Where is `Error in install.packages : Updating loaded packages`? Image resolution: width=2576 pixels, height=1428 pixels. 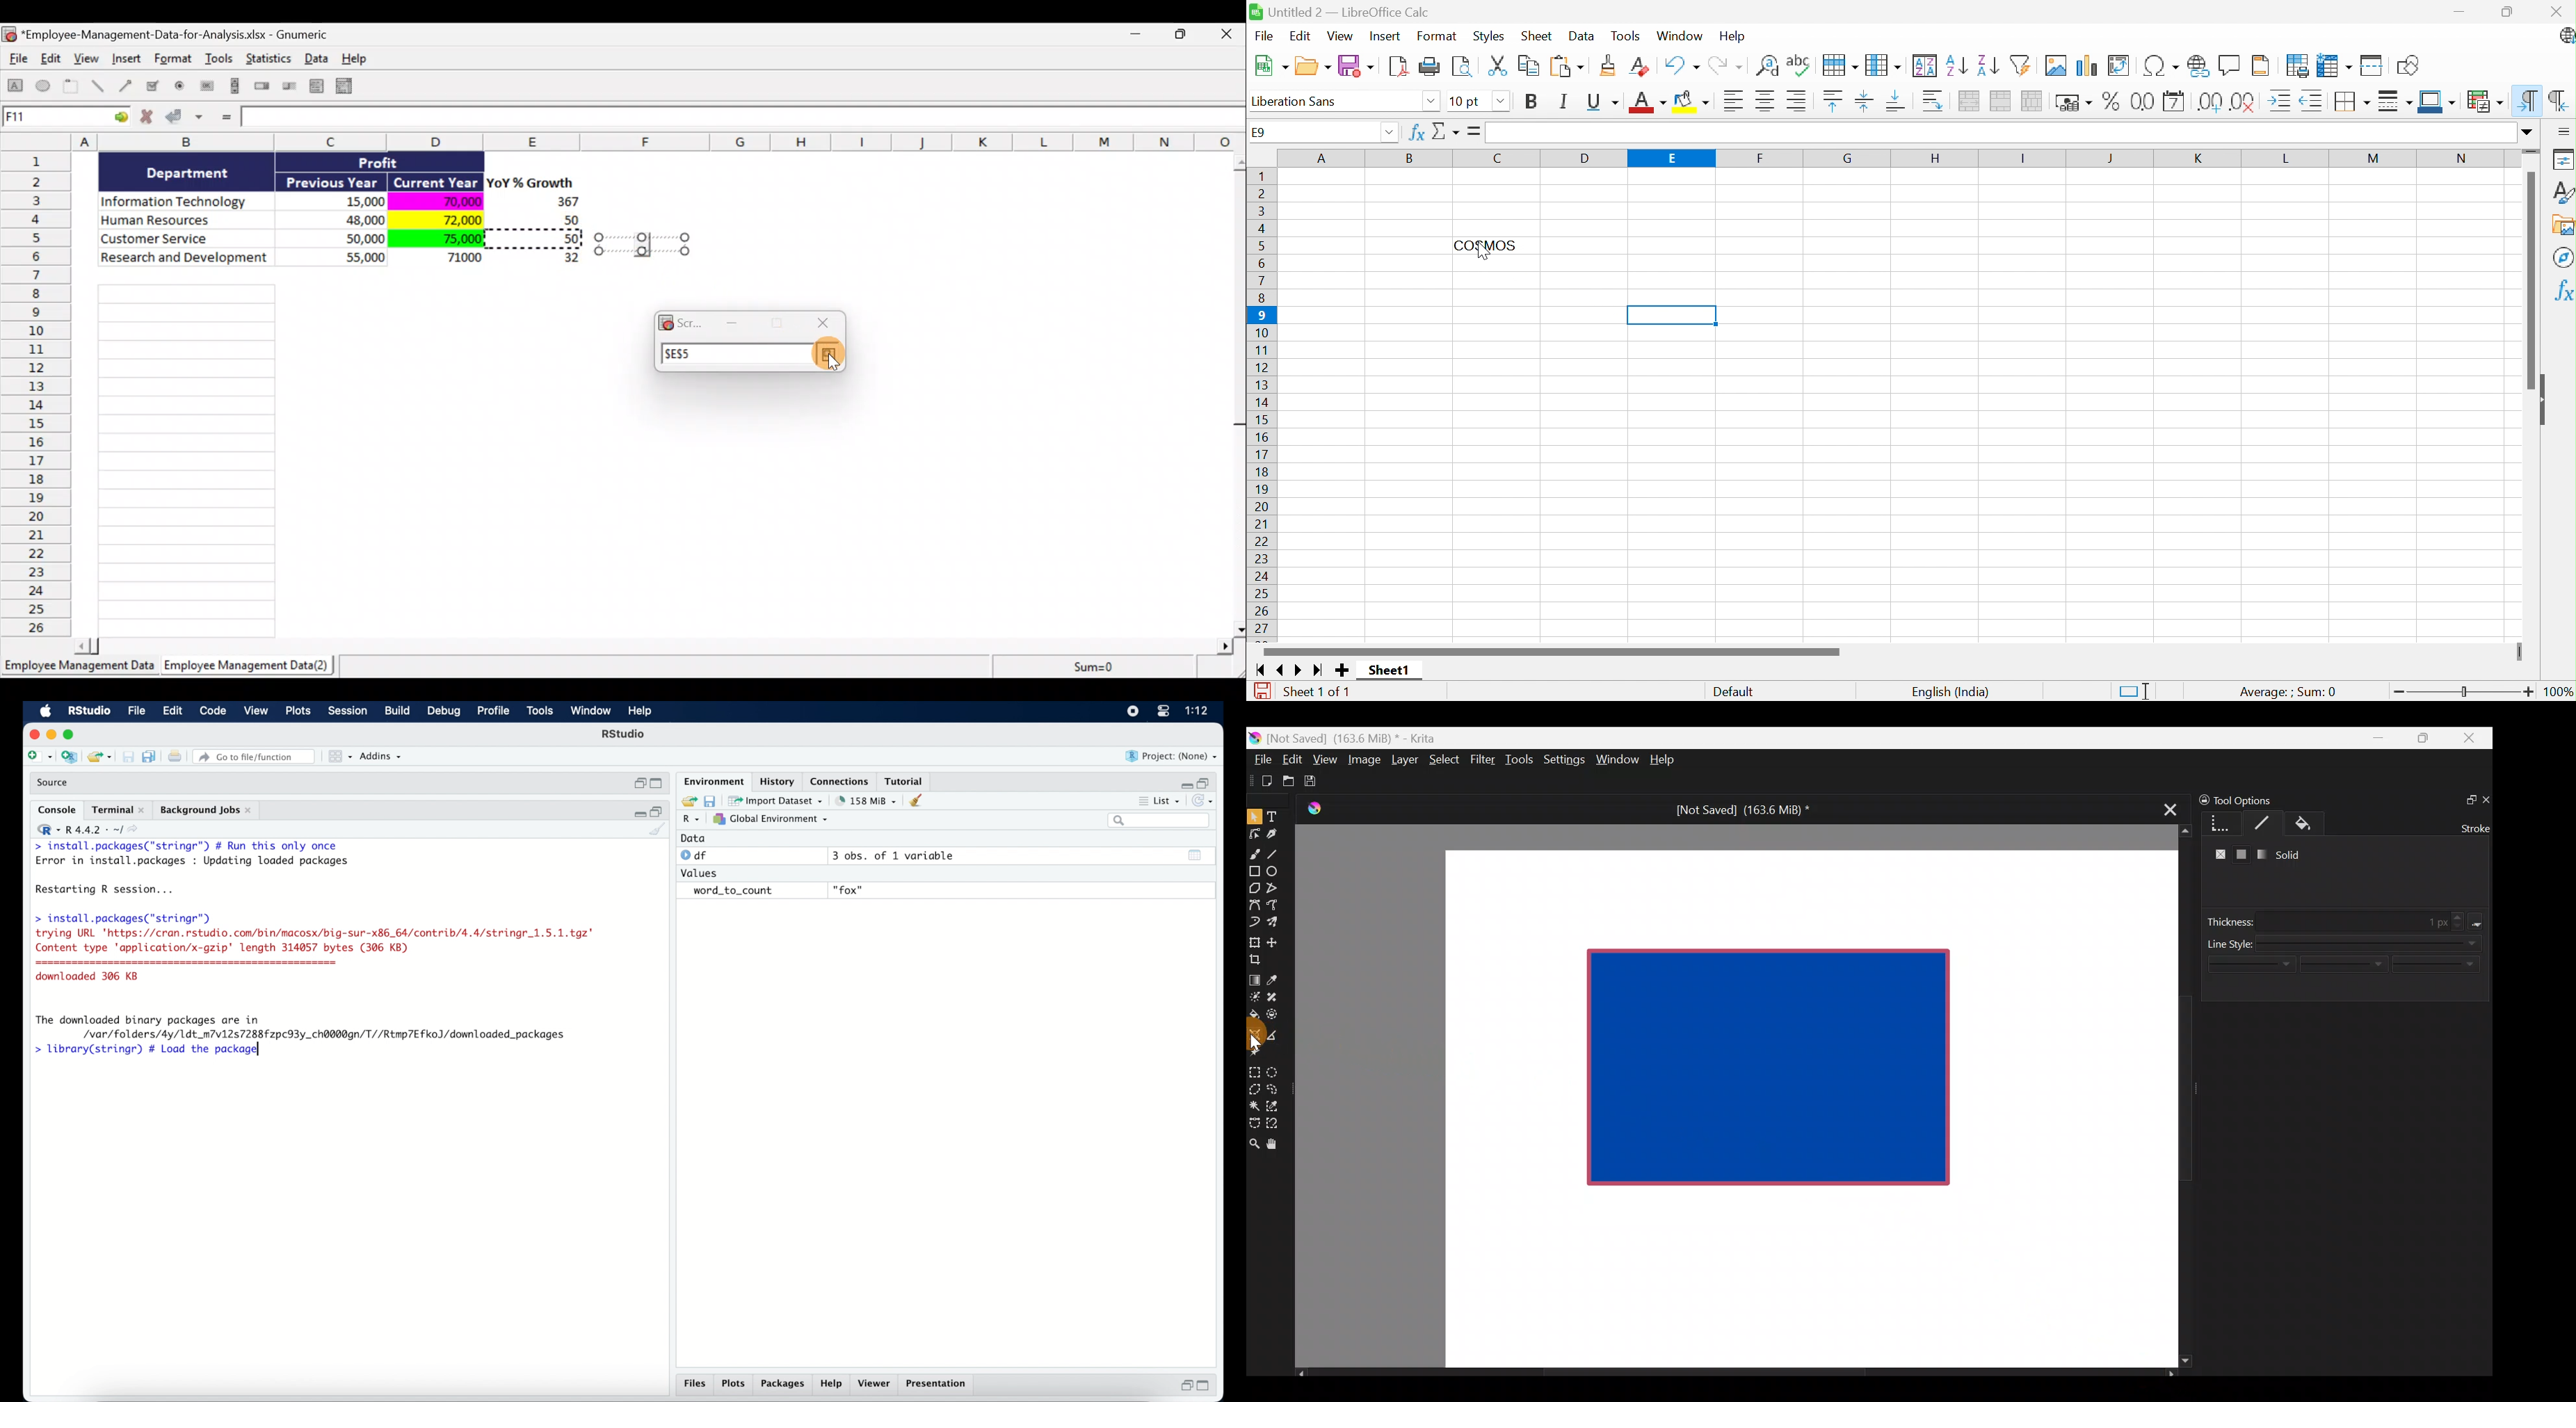 Error in install.packages : Updating loaded packages is located at coordinates (192, 861).